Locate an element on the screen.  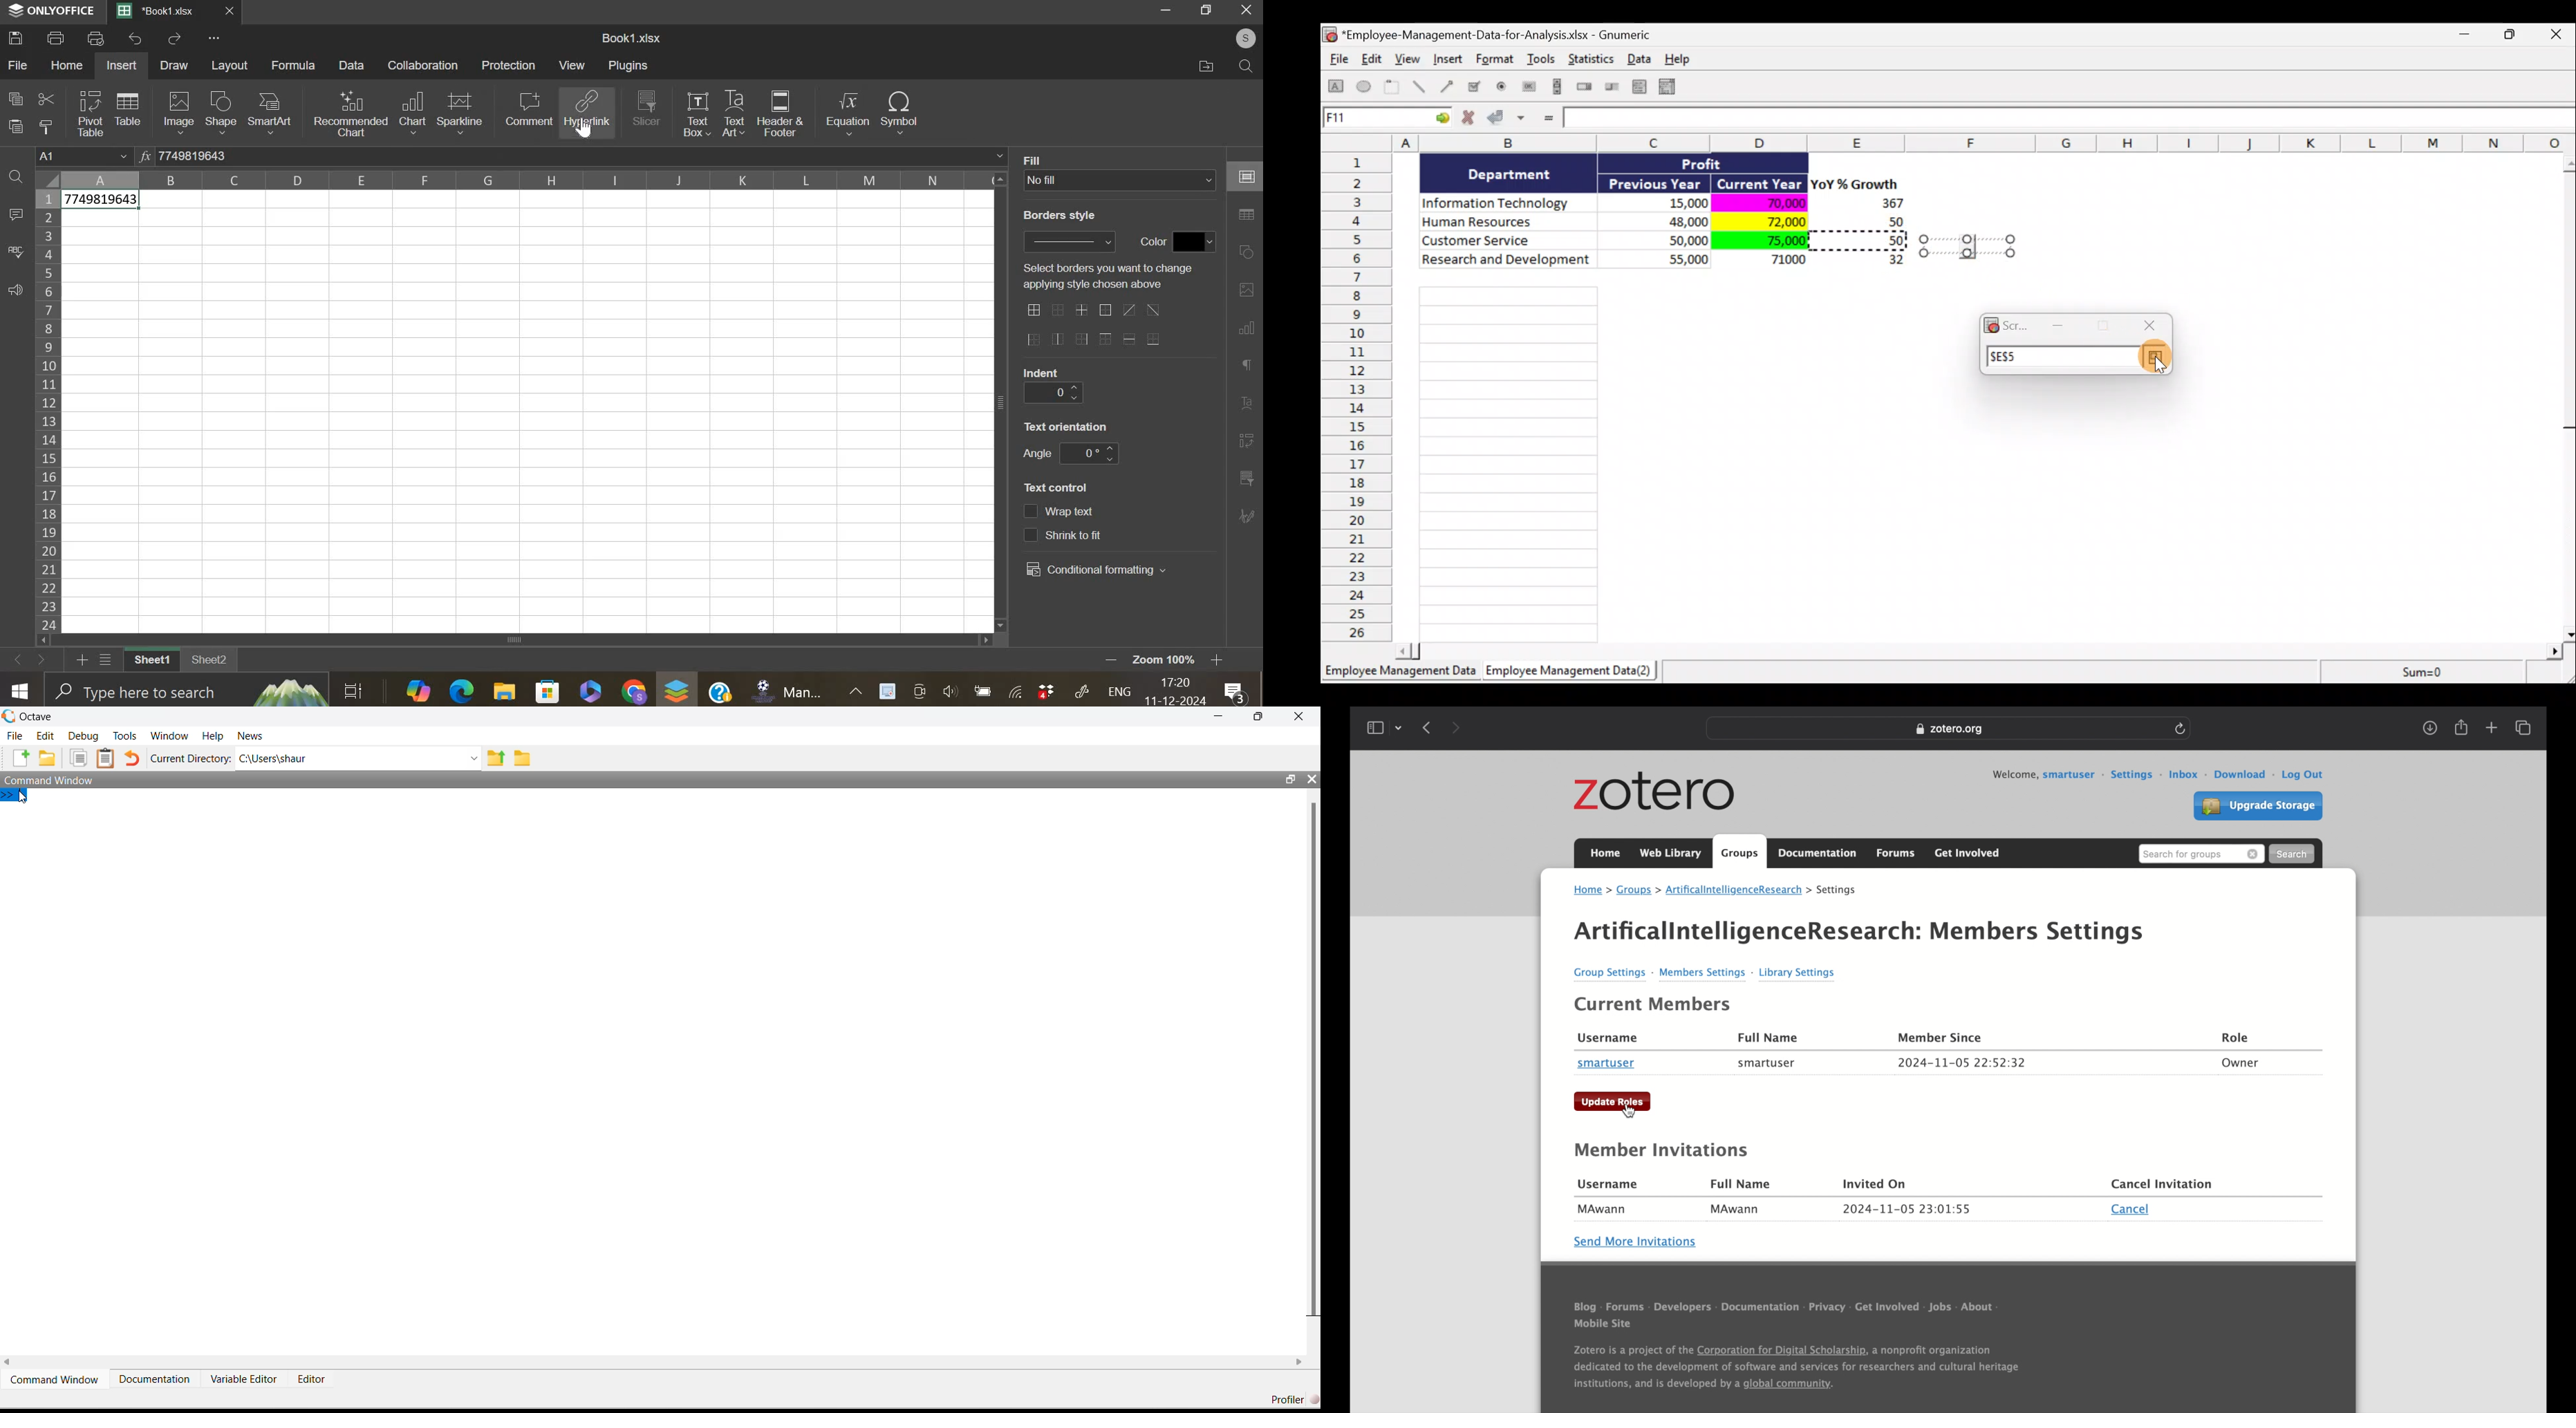
color is located at coordinates (1195, 241).